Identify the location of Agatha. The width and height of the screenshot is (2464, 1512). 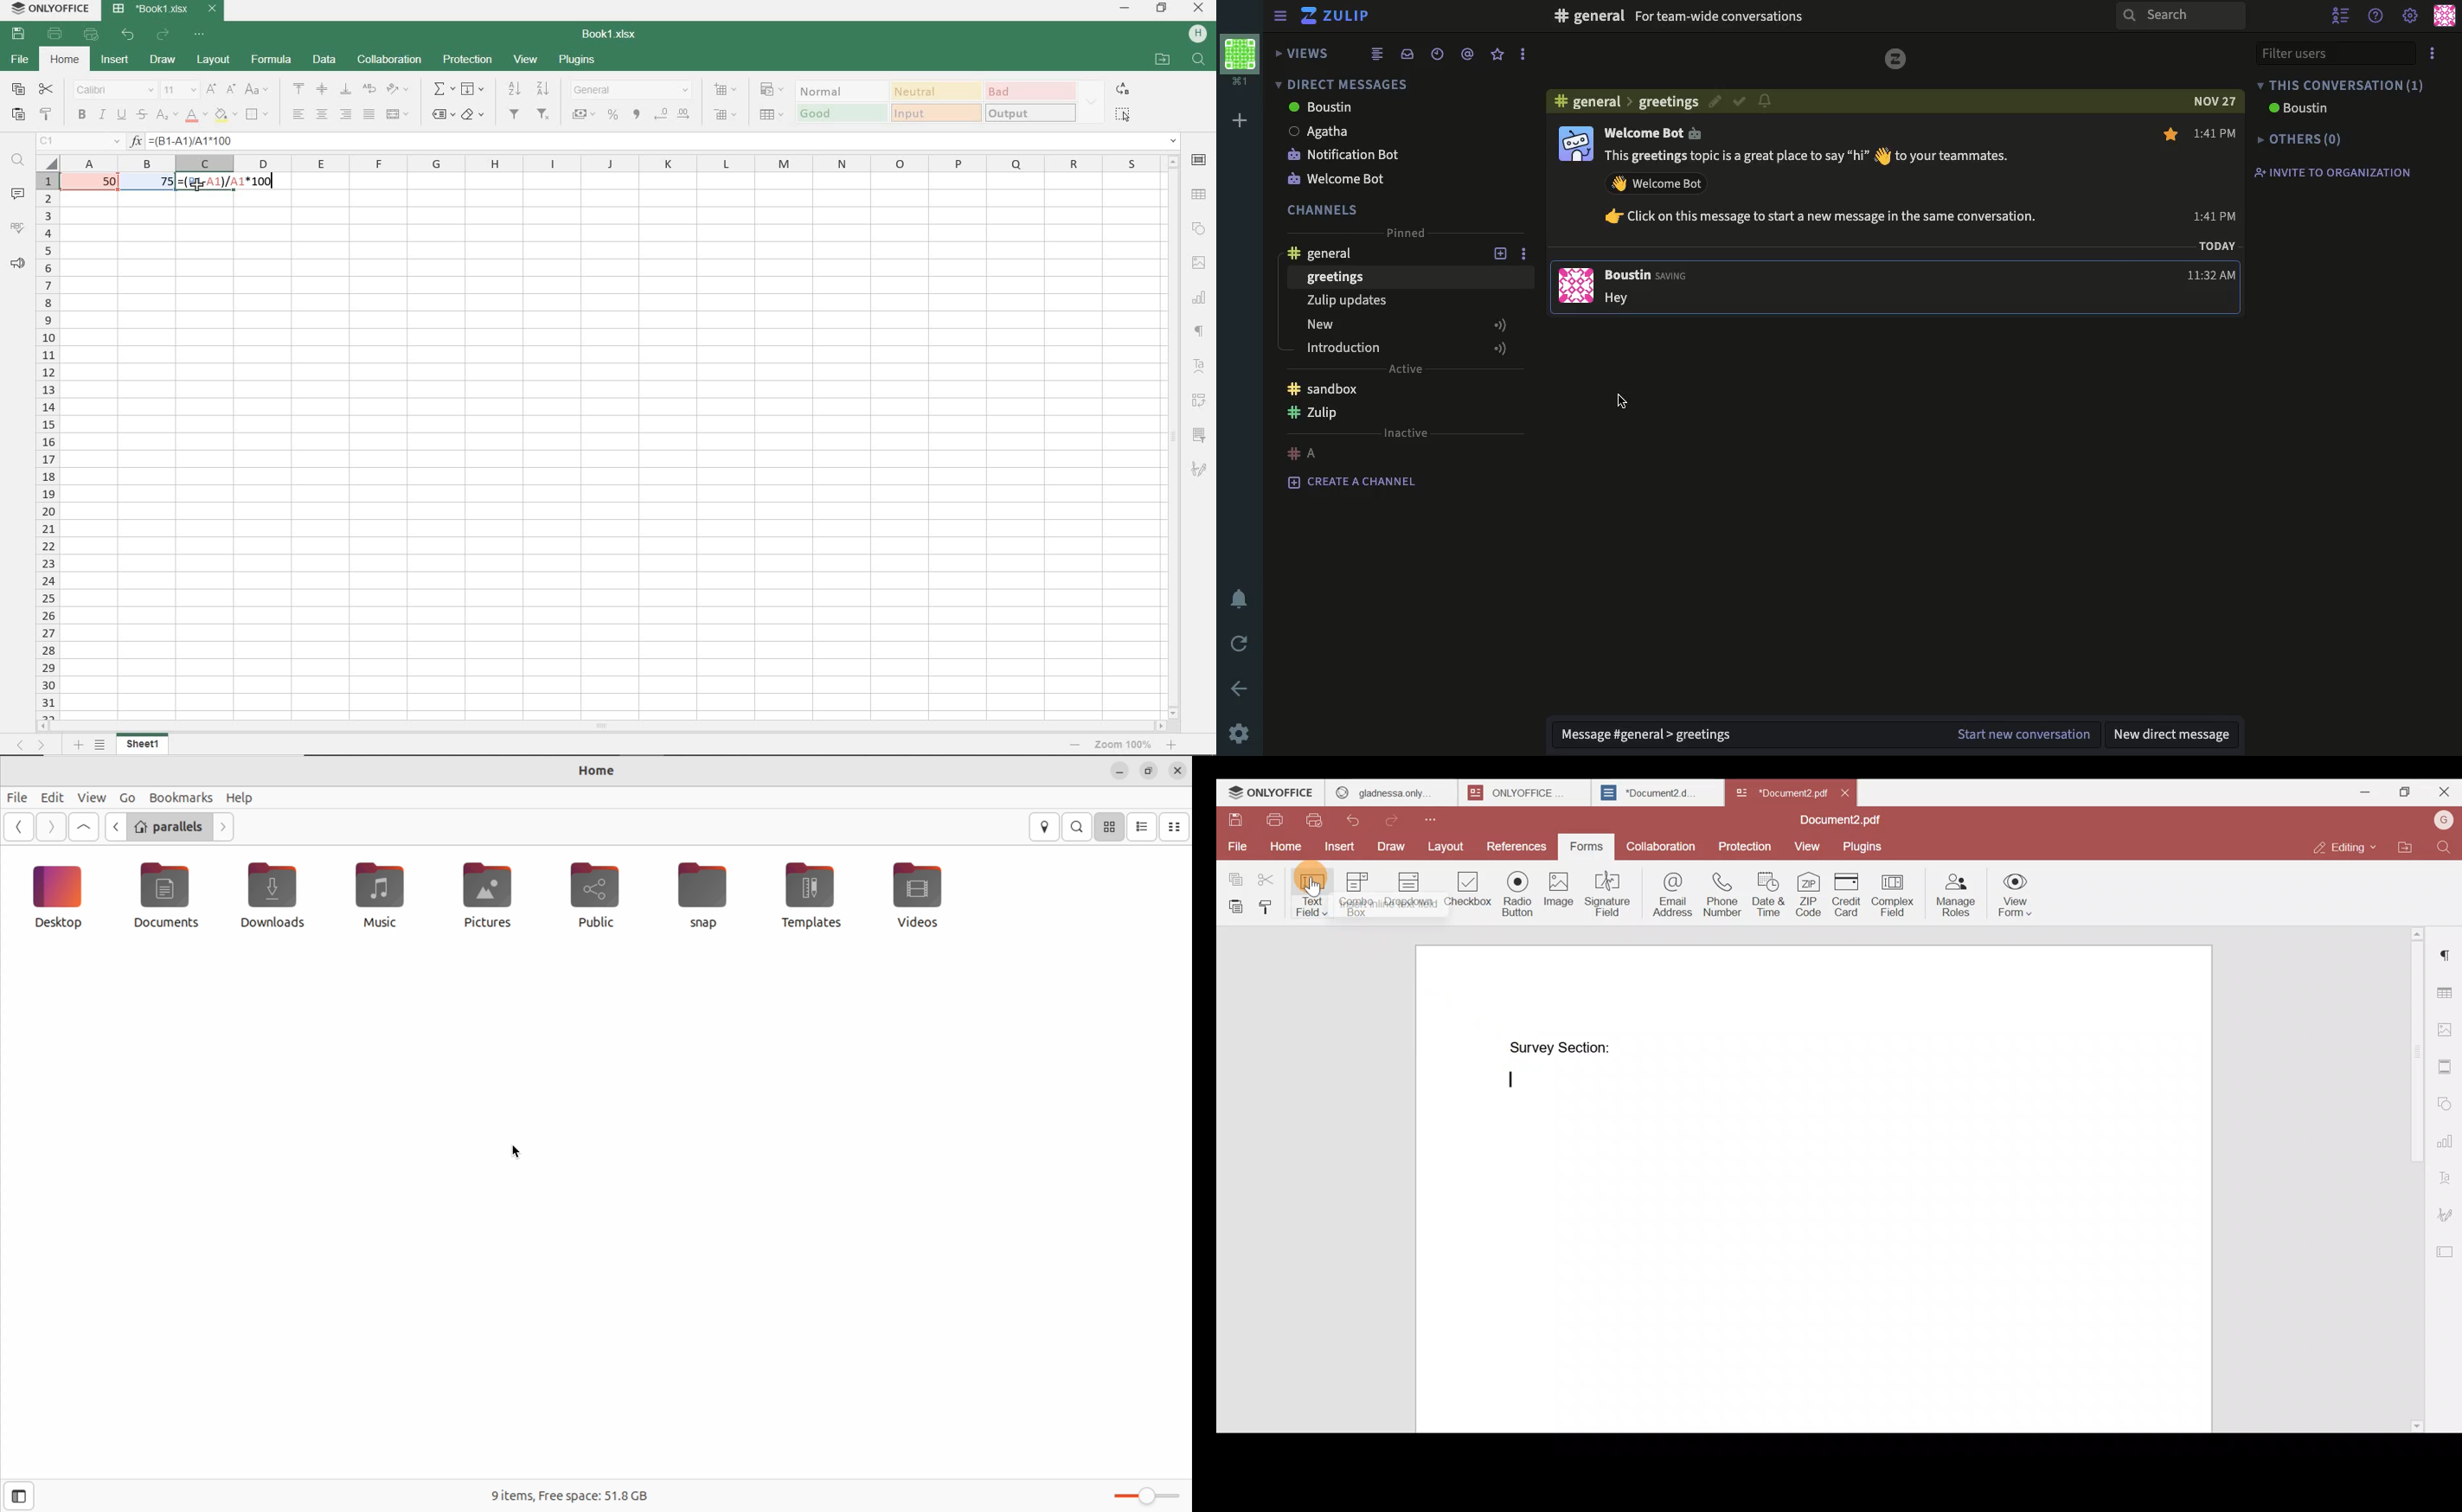
(1325, 131).